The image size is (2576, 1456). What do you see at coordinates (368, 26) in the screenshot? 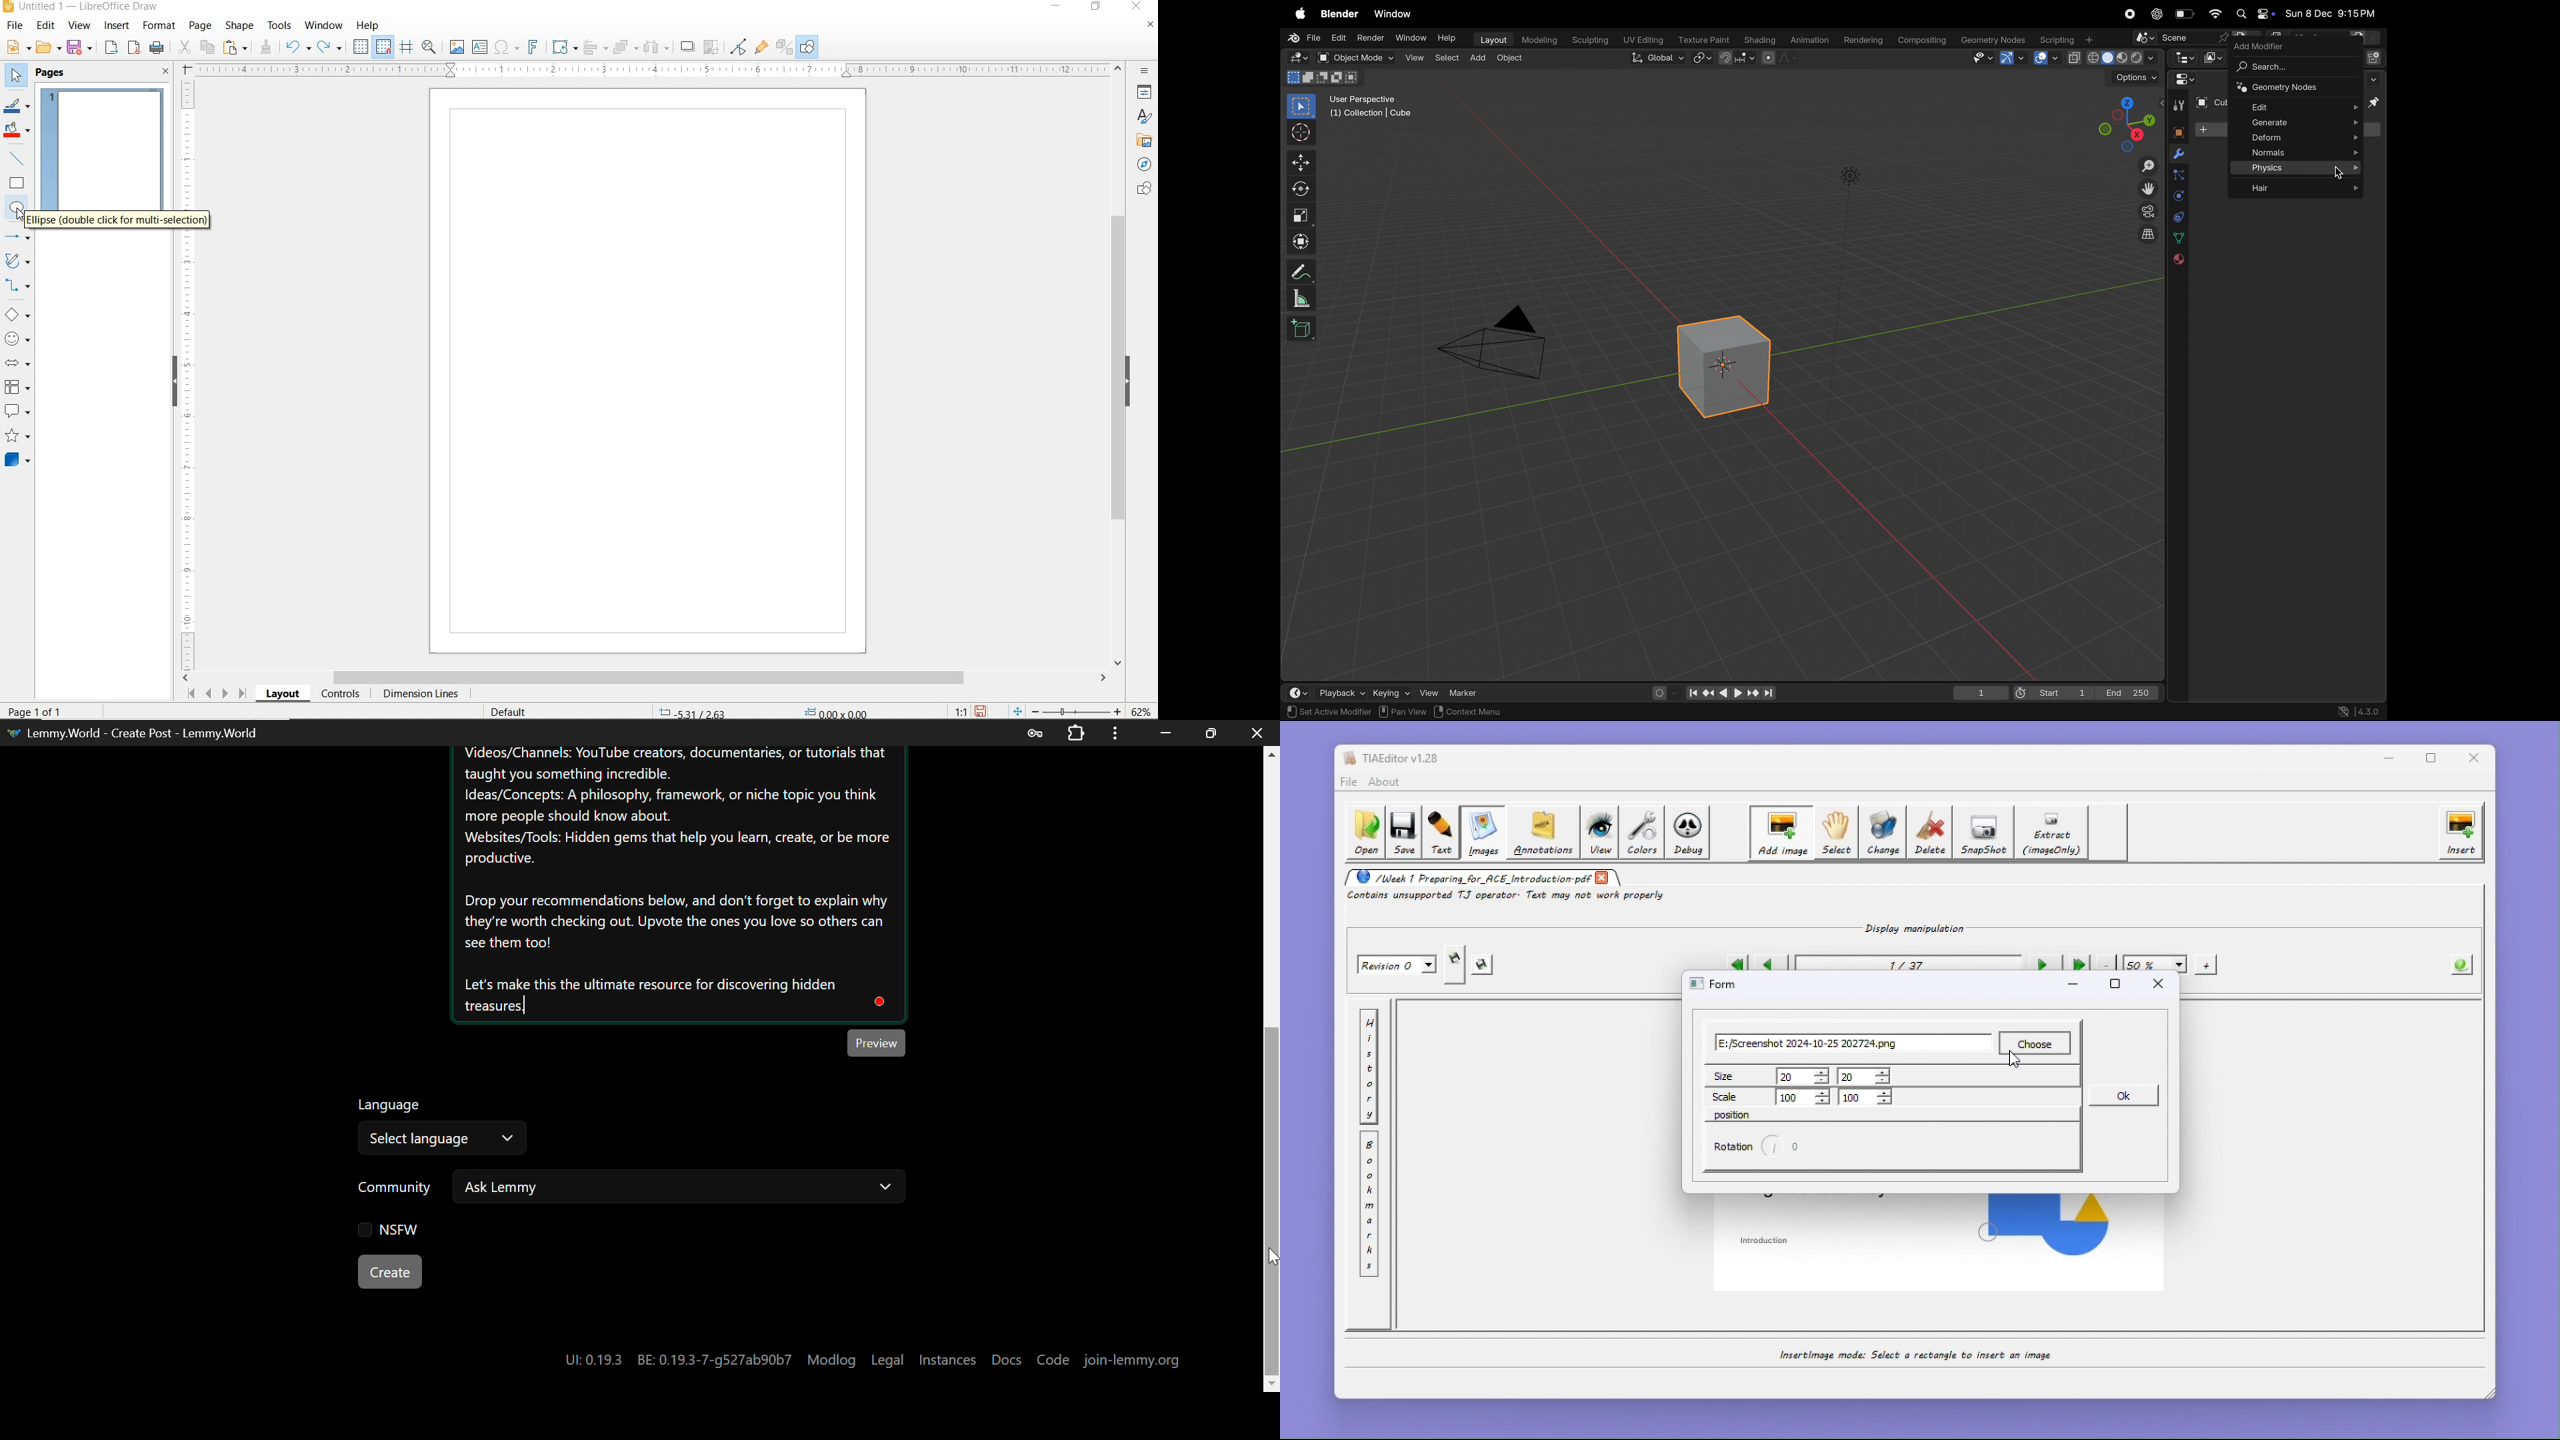
I see `HELP` at bounding box center [368, 26].